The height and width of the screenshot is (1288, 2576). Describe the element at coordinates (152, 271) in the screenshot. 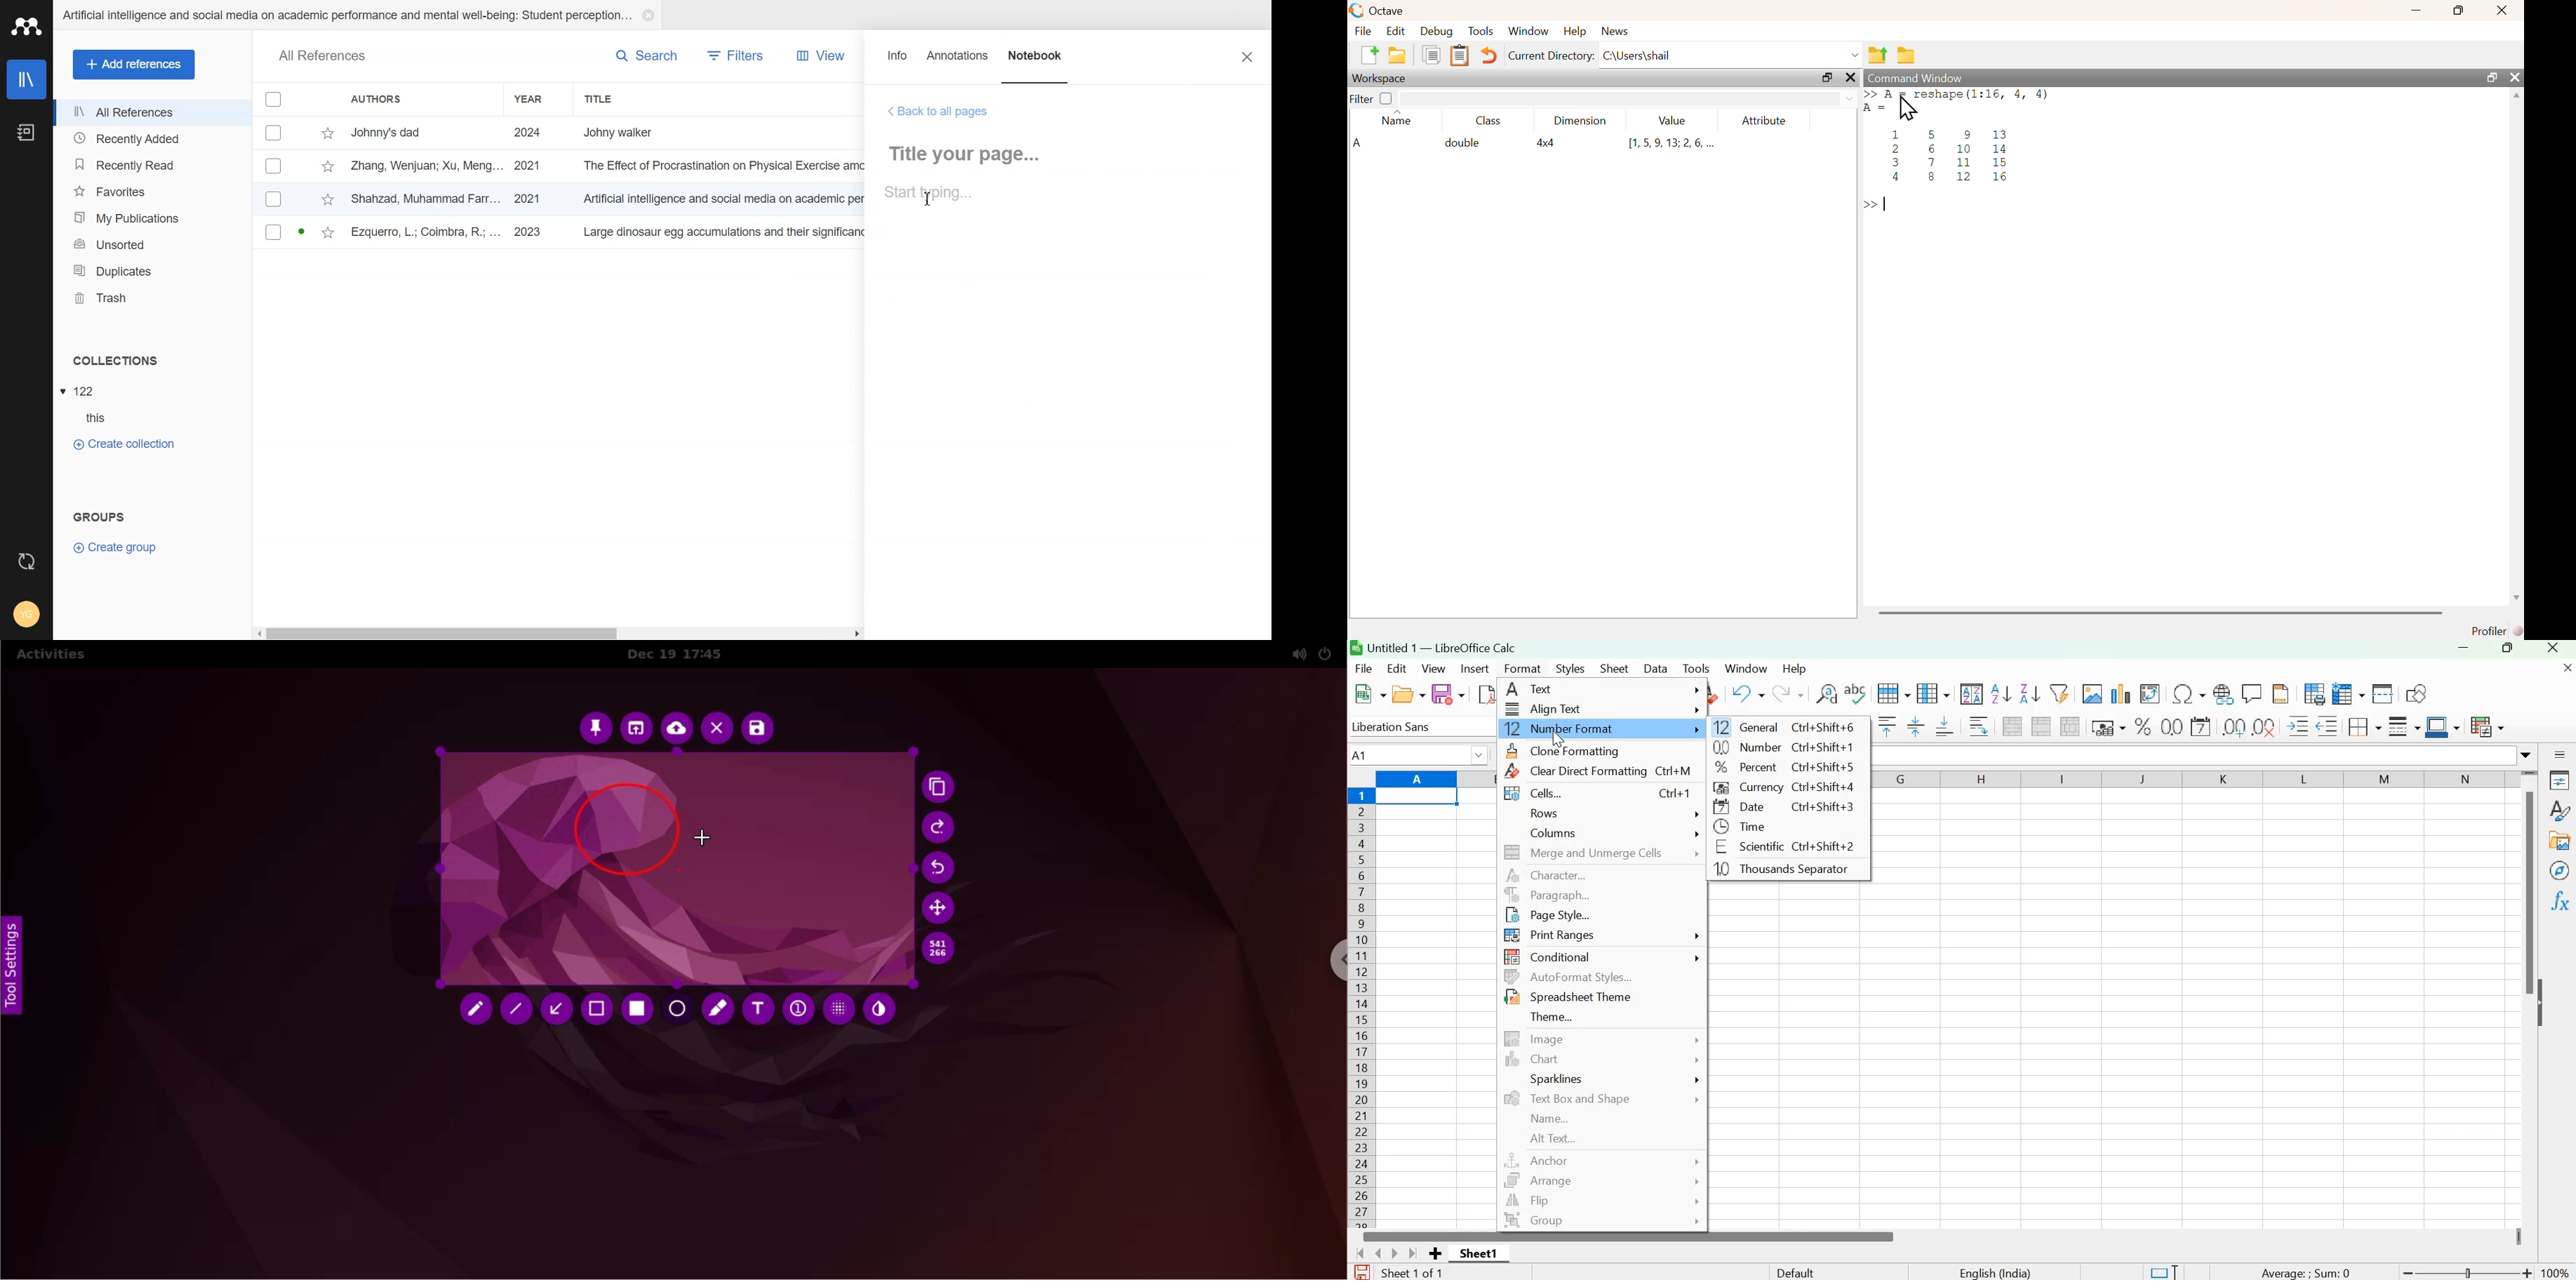

I see `Duplicates` at that location.